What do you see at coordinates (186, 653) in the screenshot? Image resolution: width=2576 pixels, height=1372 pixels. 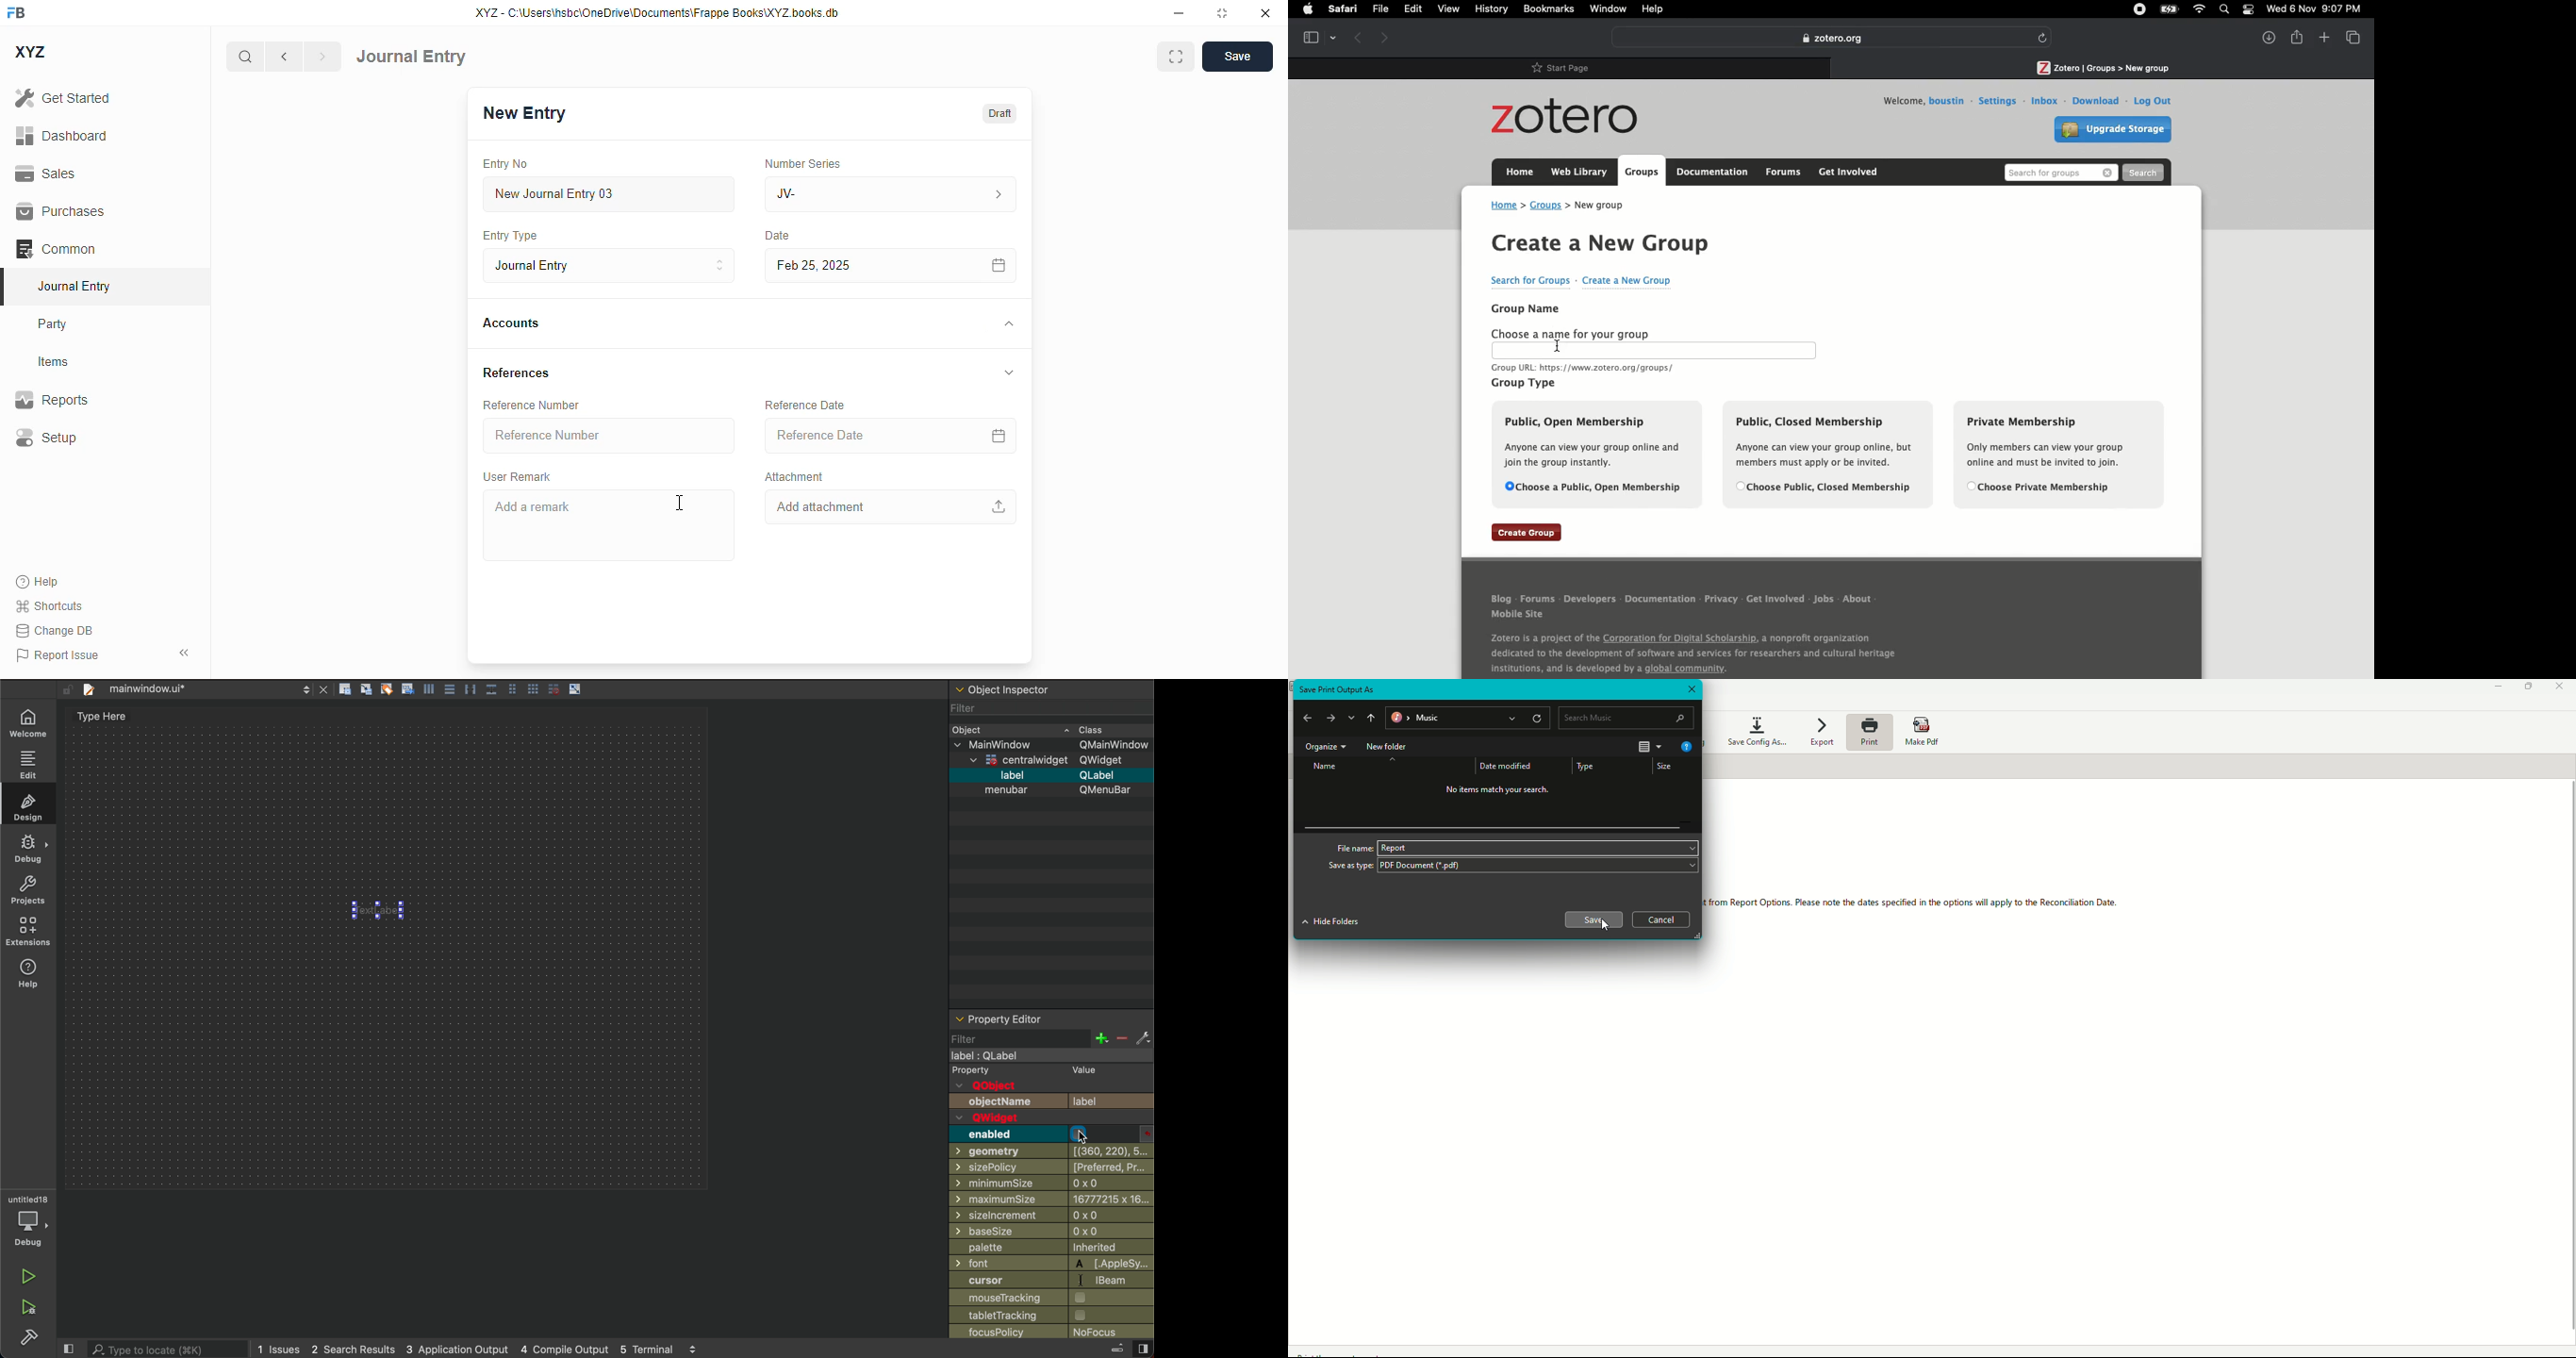 I see `toggle sidebar` at bounding box center [186, 653].